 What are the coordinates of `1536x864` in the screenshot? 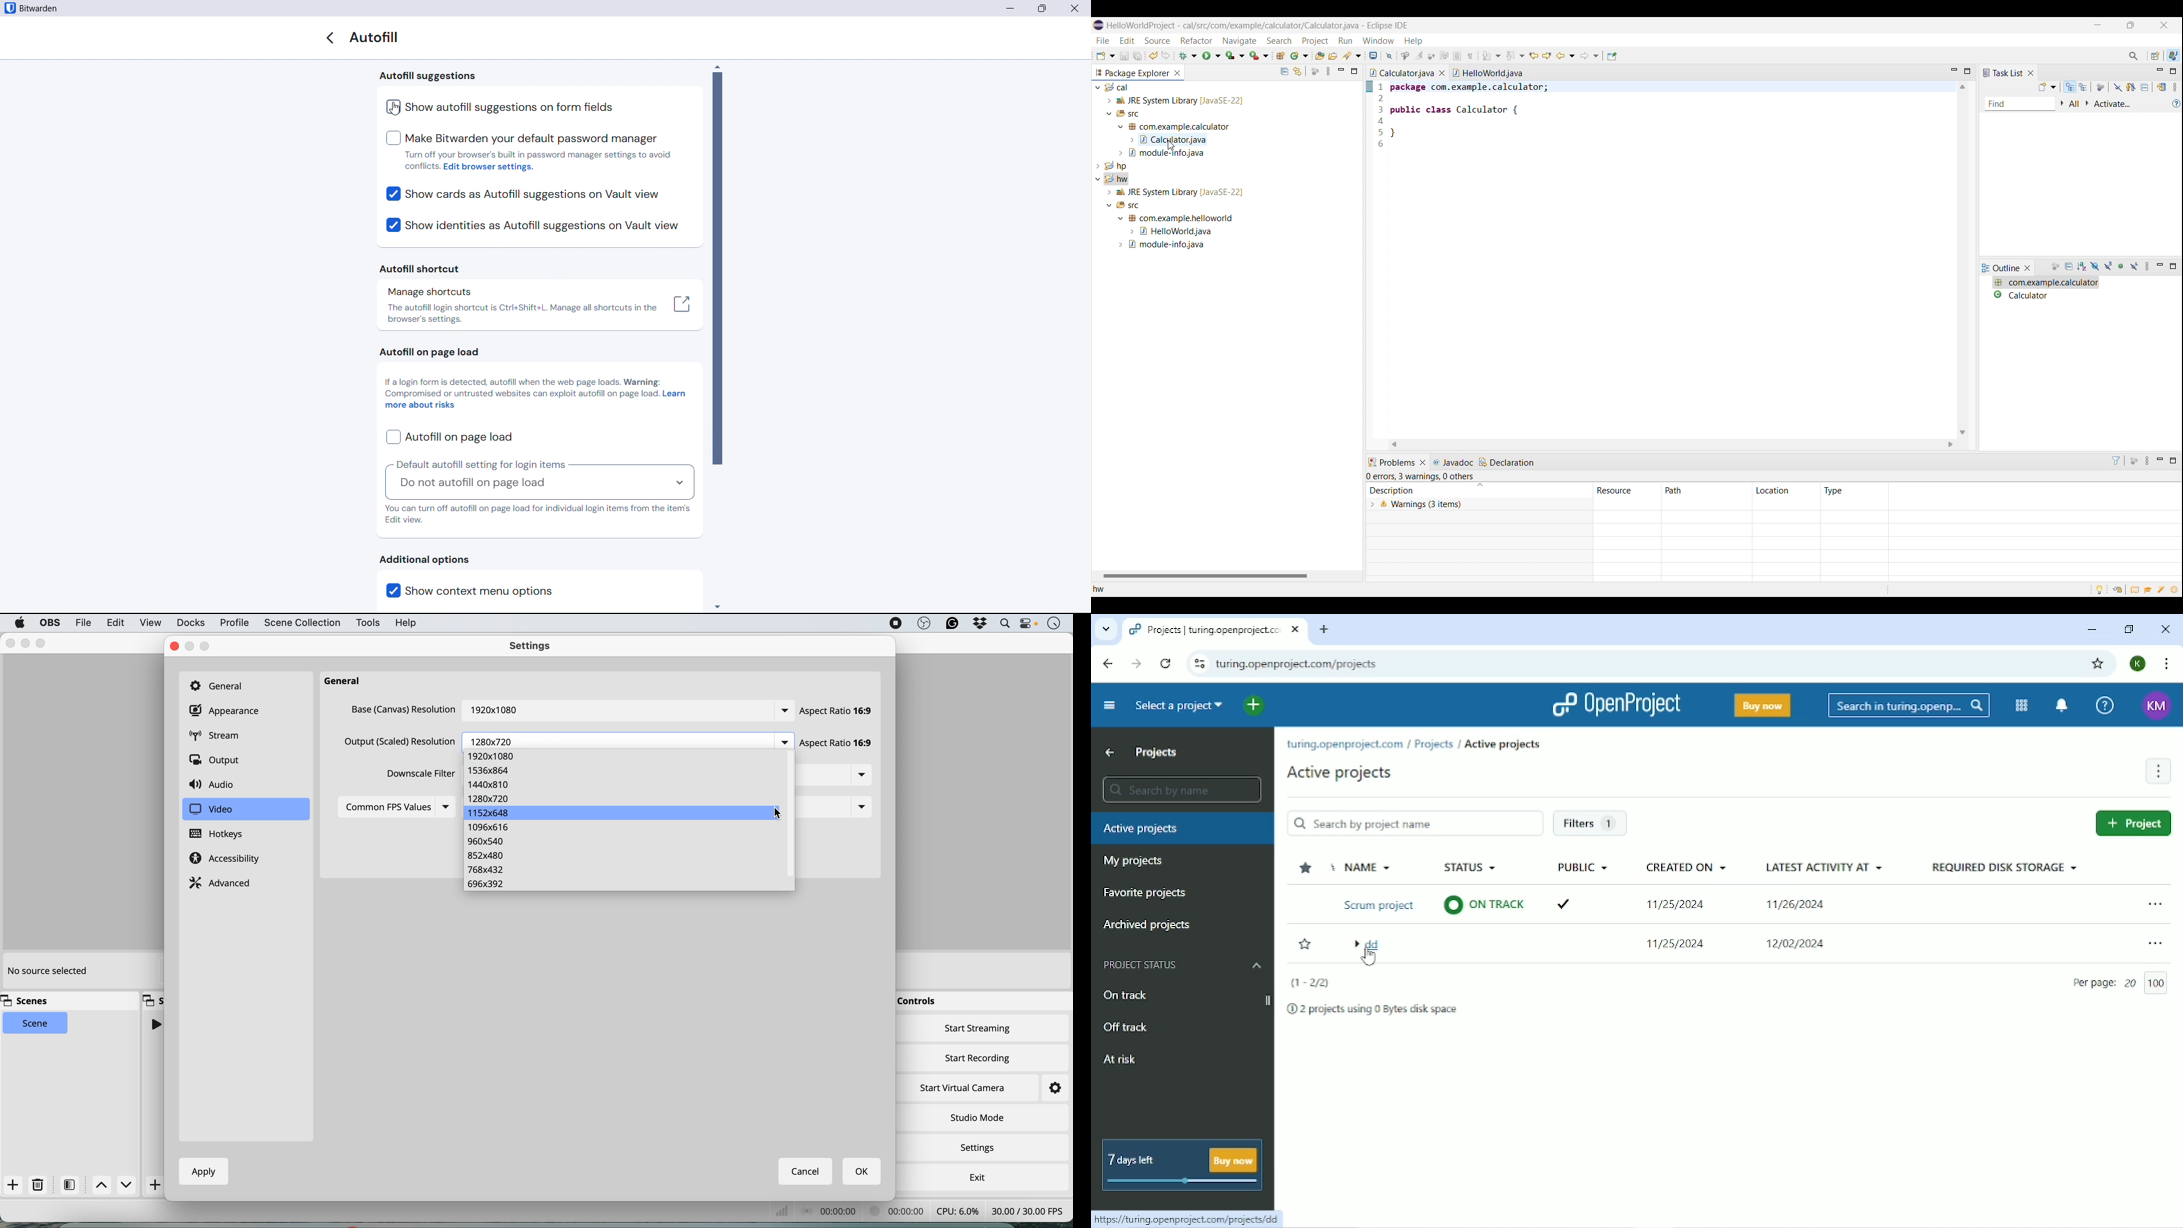 It's located at (493, 771).